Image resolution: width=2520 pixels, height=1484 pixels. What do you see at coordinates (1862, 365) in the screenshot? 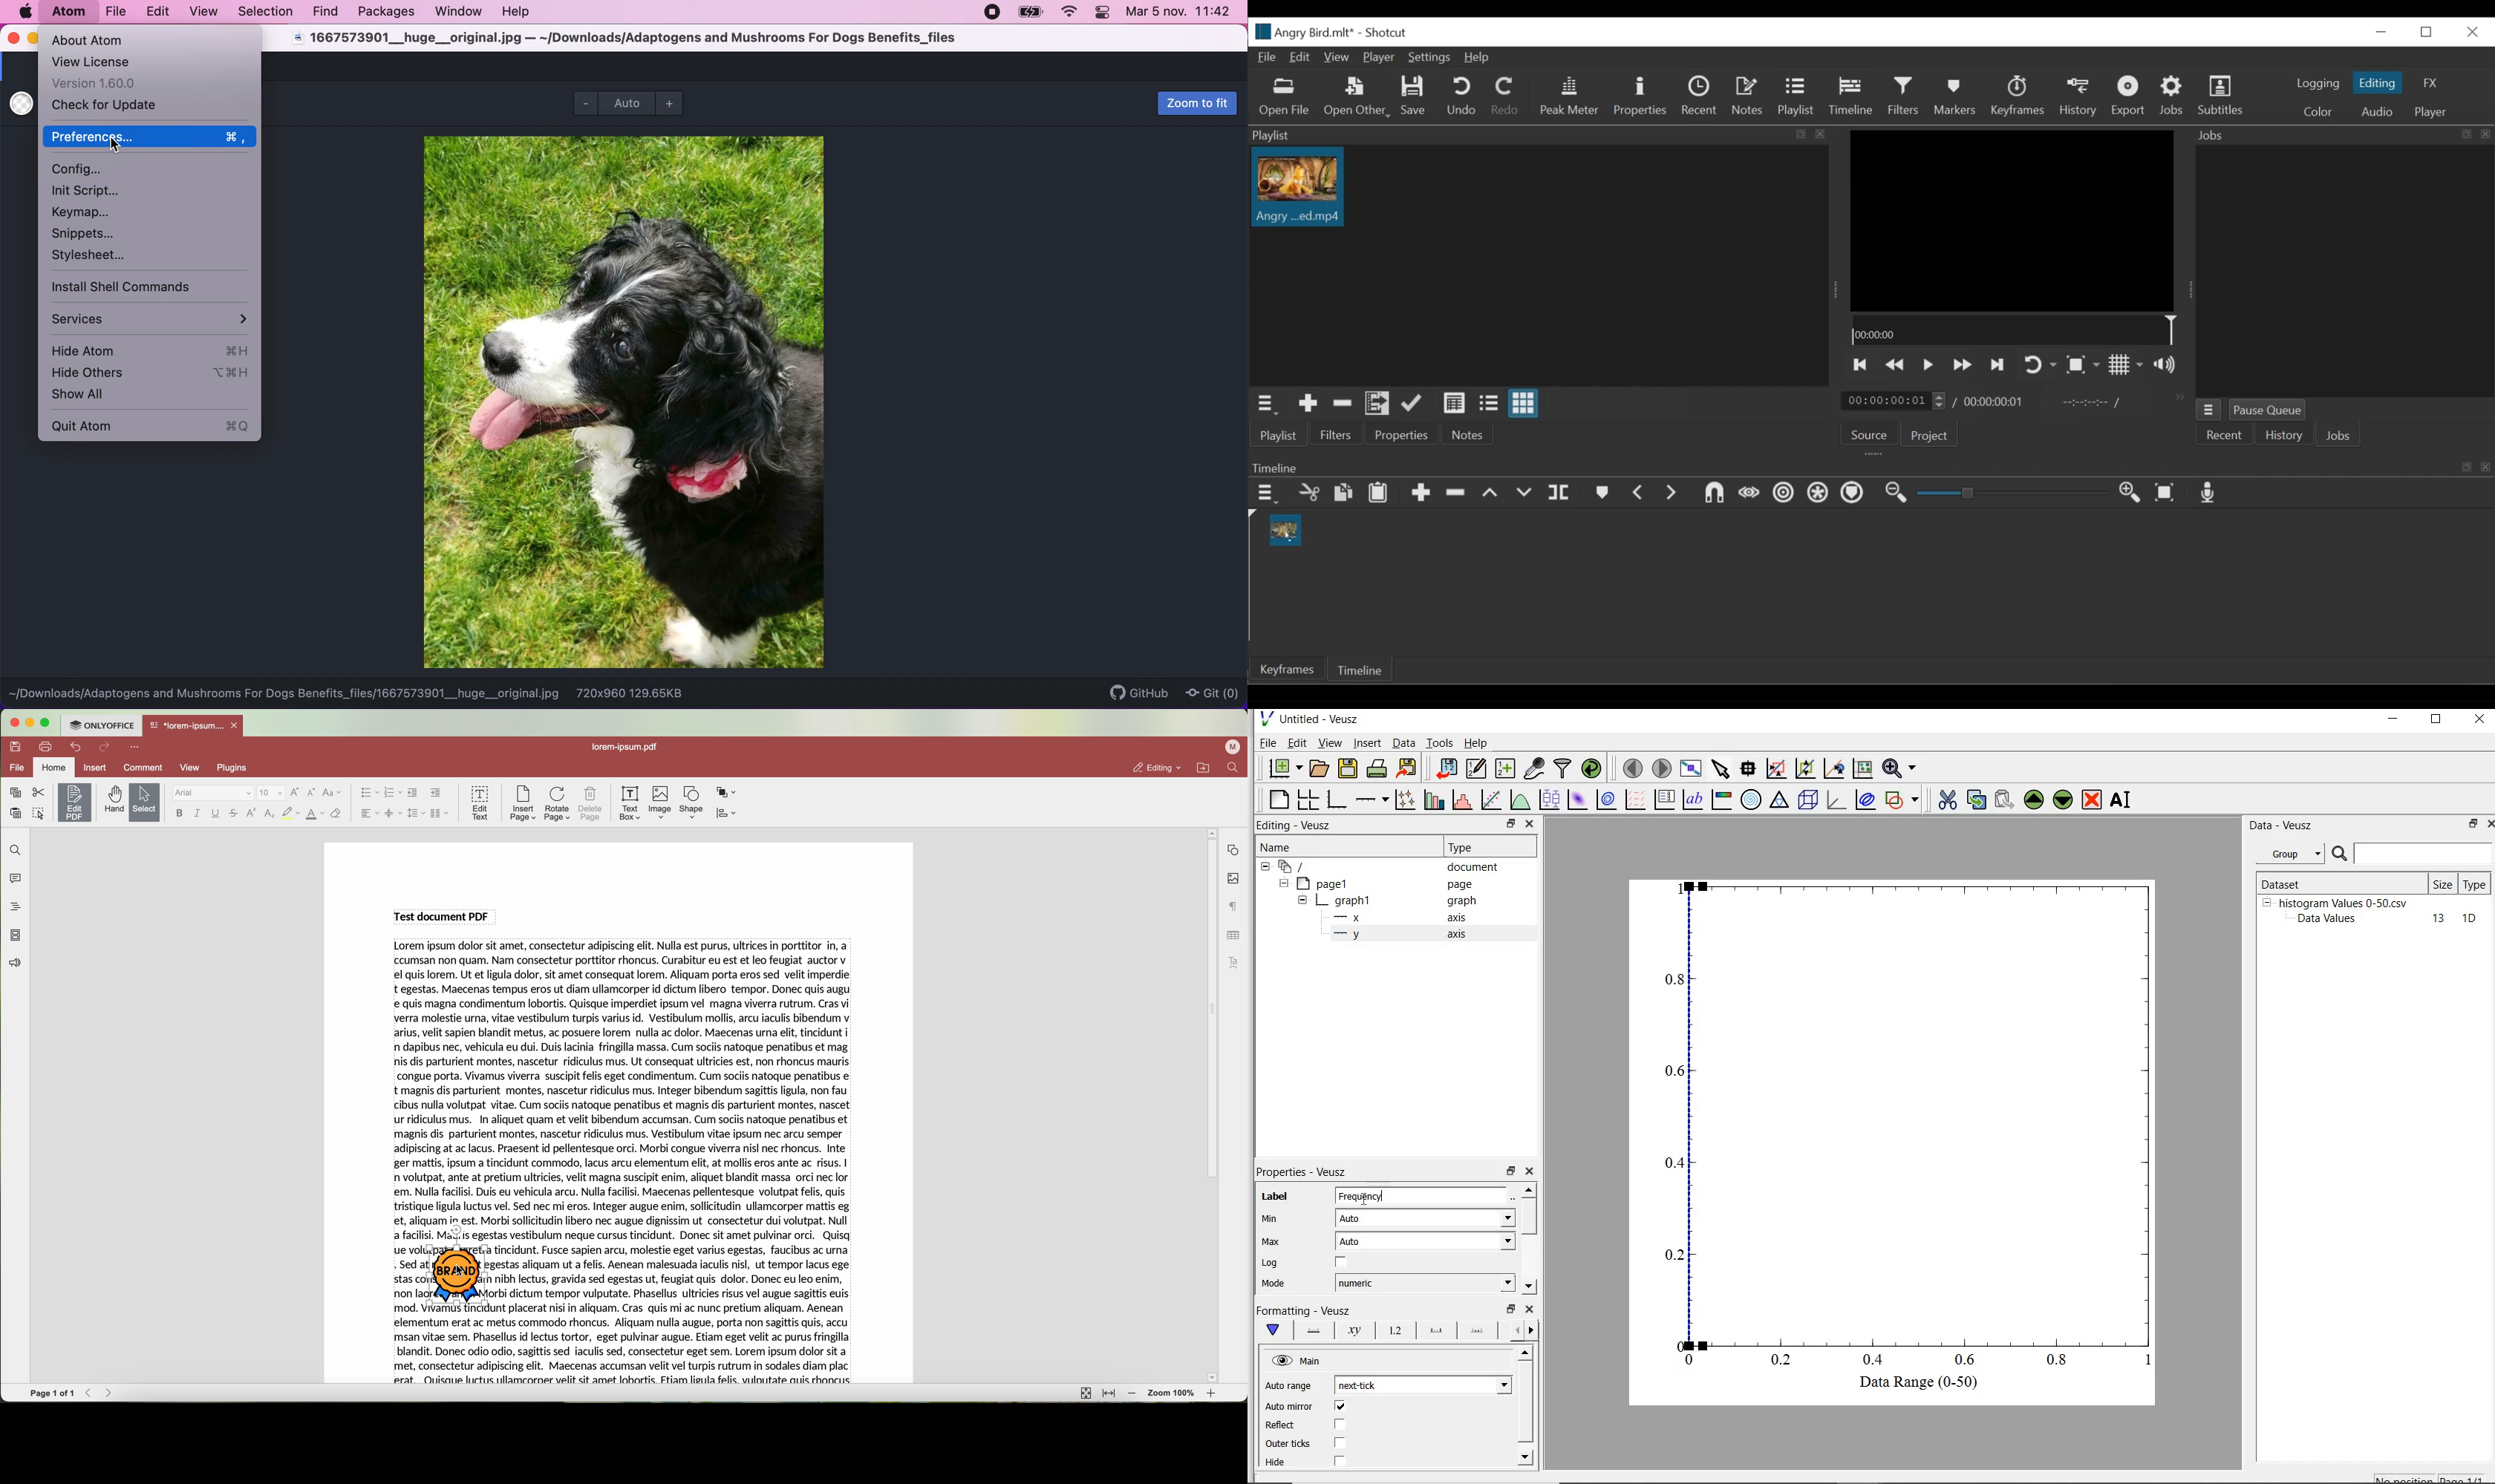
I see `Skip to the previous point` at bounding box center [1862, 365].